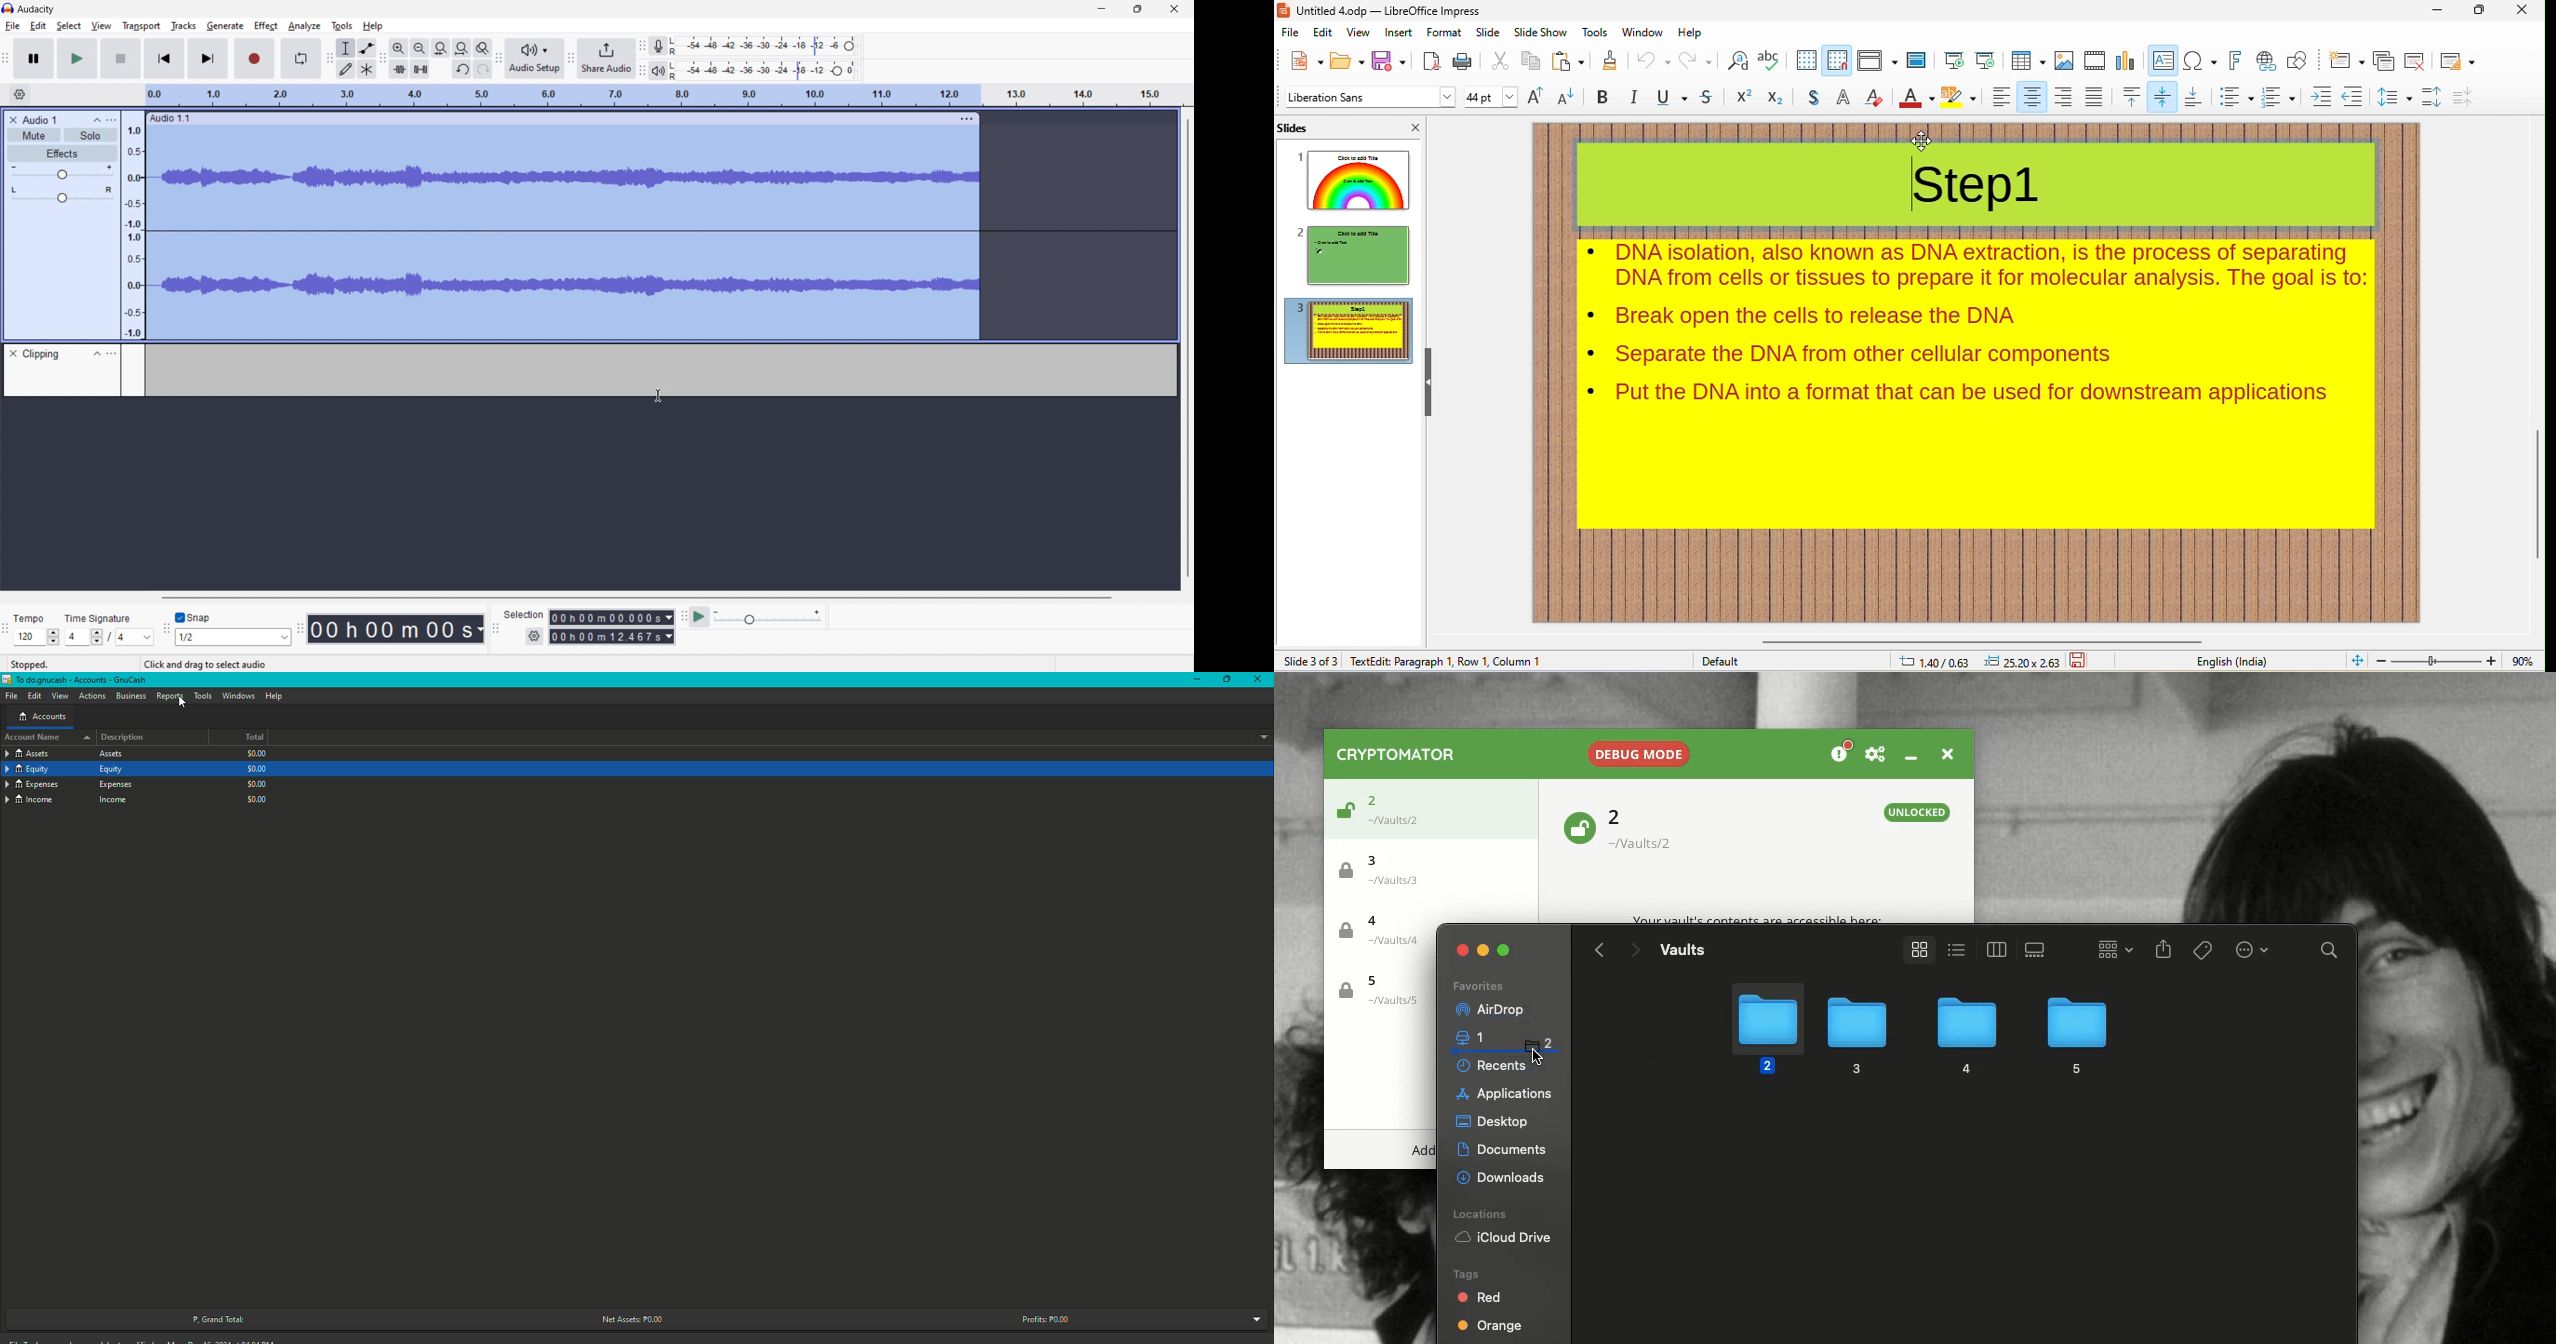 This screenshot has width=2576, height=1344. I want to click on find and replace, so click(1738, 60).